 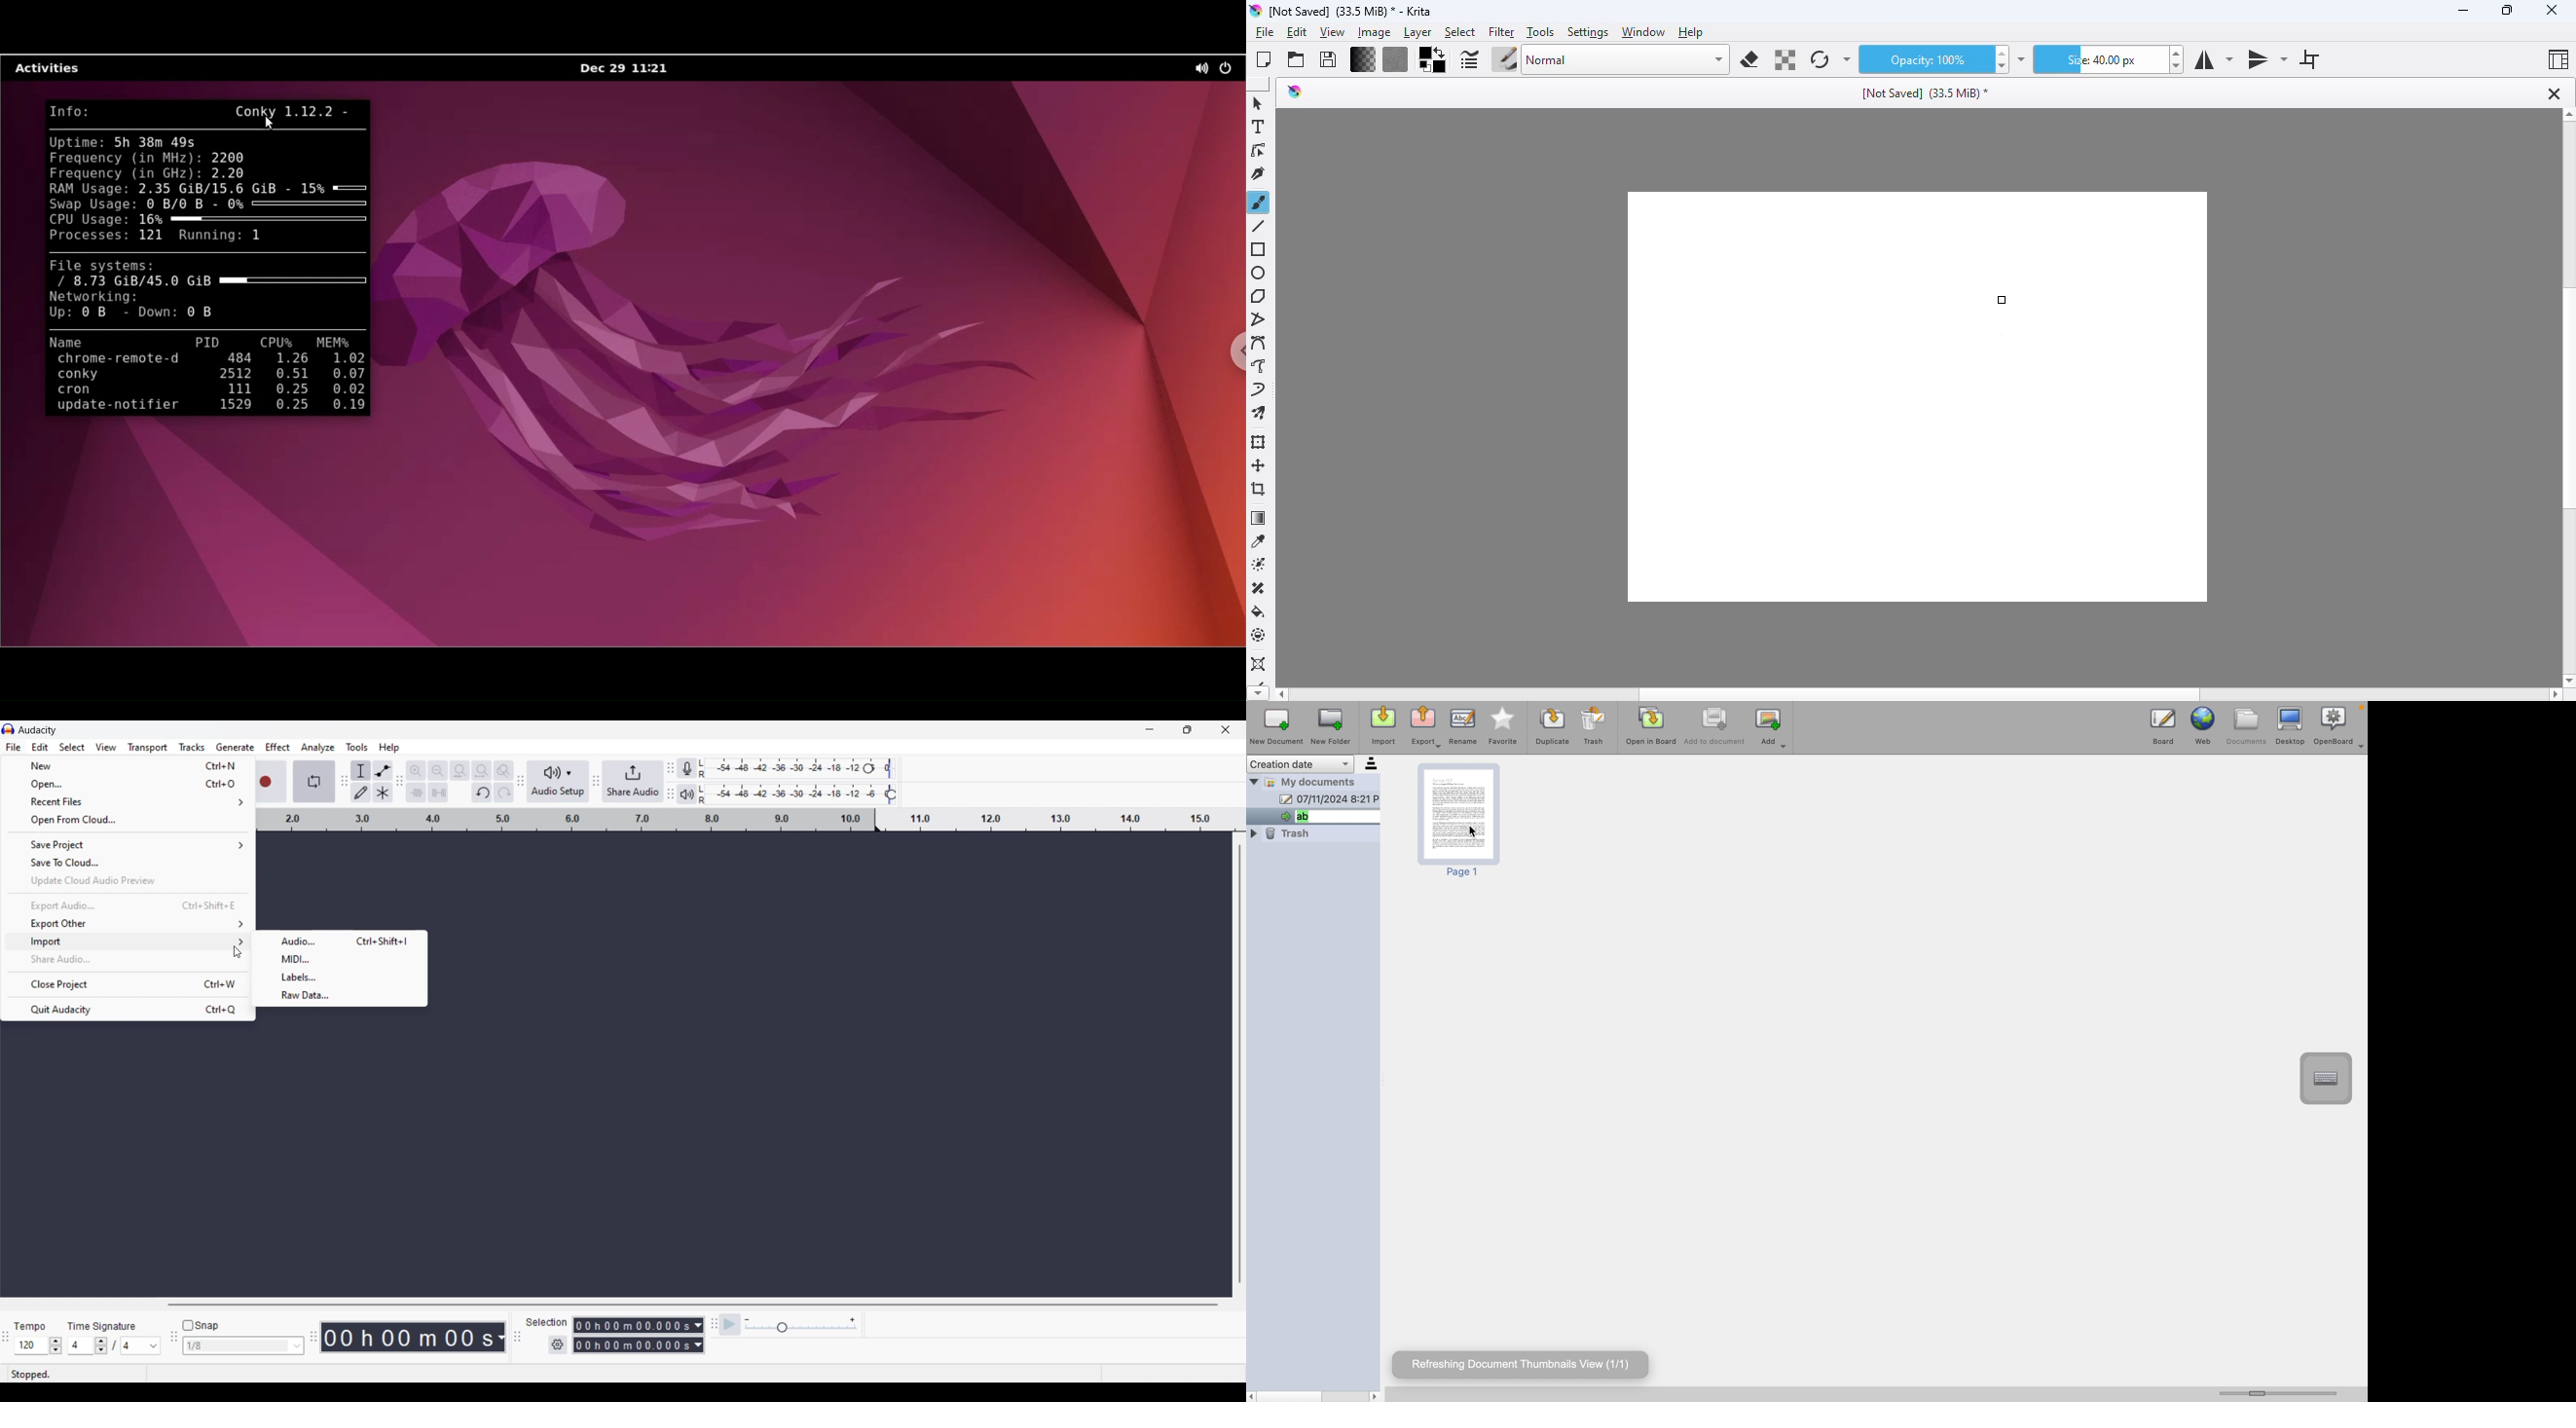 I want to click on fill a selection, so click(x=1259, y=612).